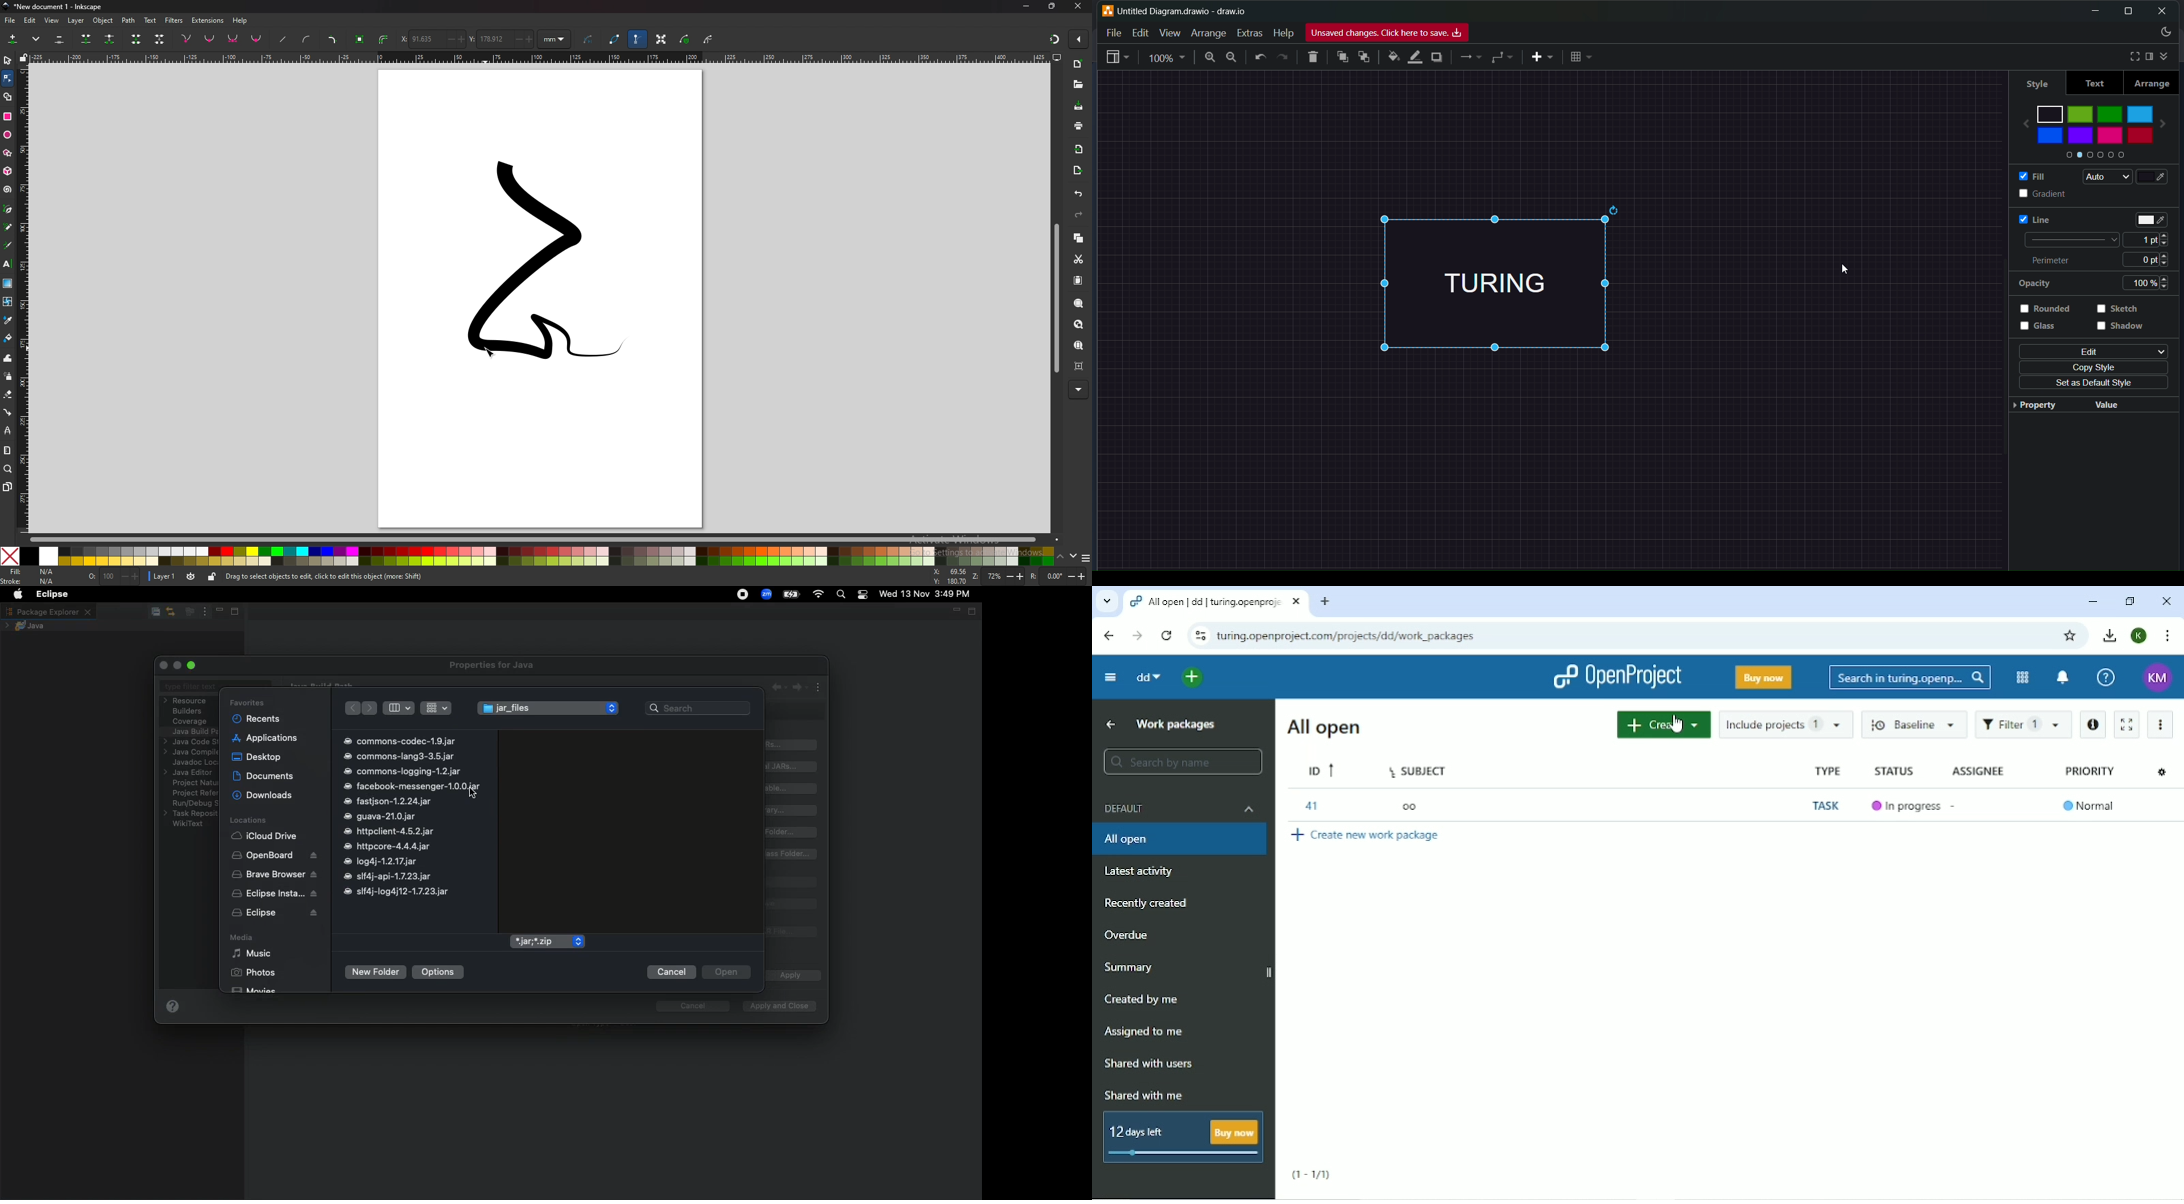 This screenshot has width=2184, height=1204. Describe the element at coordinates (1392, 57) in the screenshot. I see `fill color` at that location.